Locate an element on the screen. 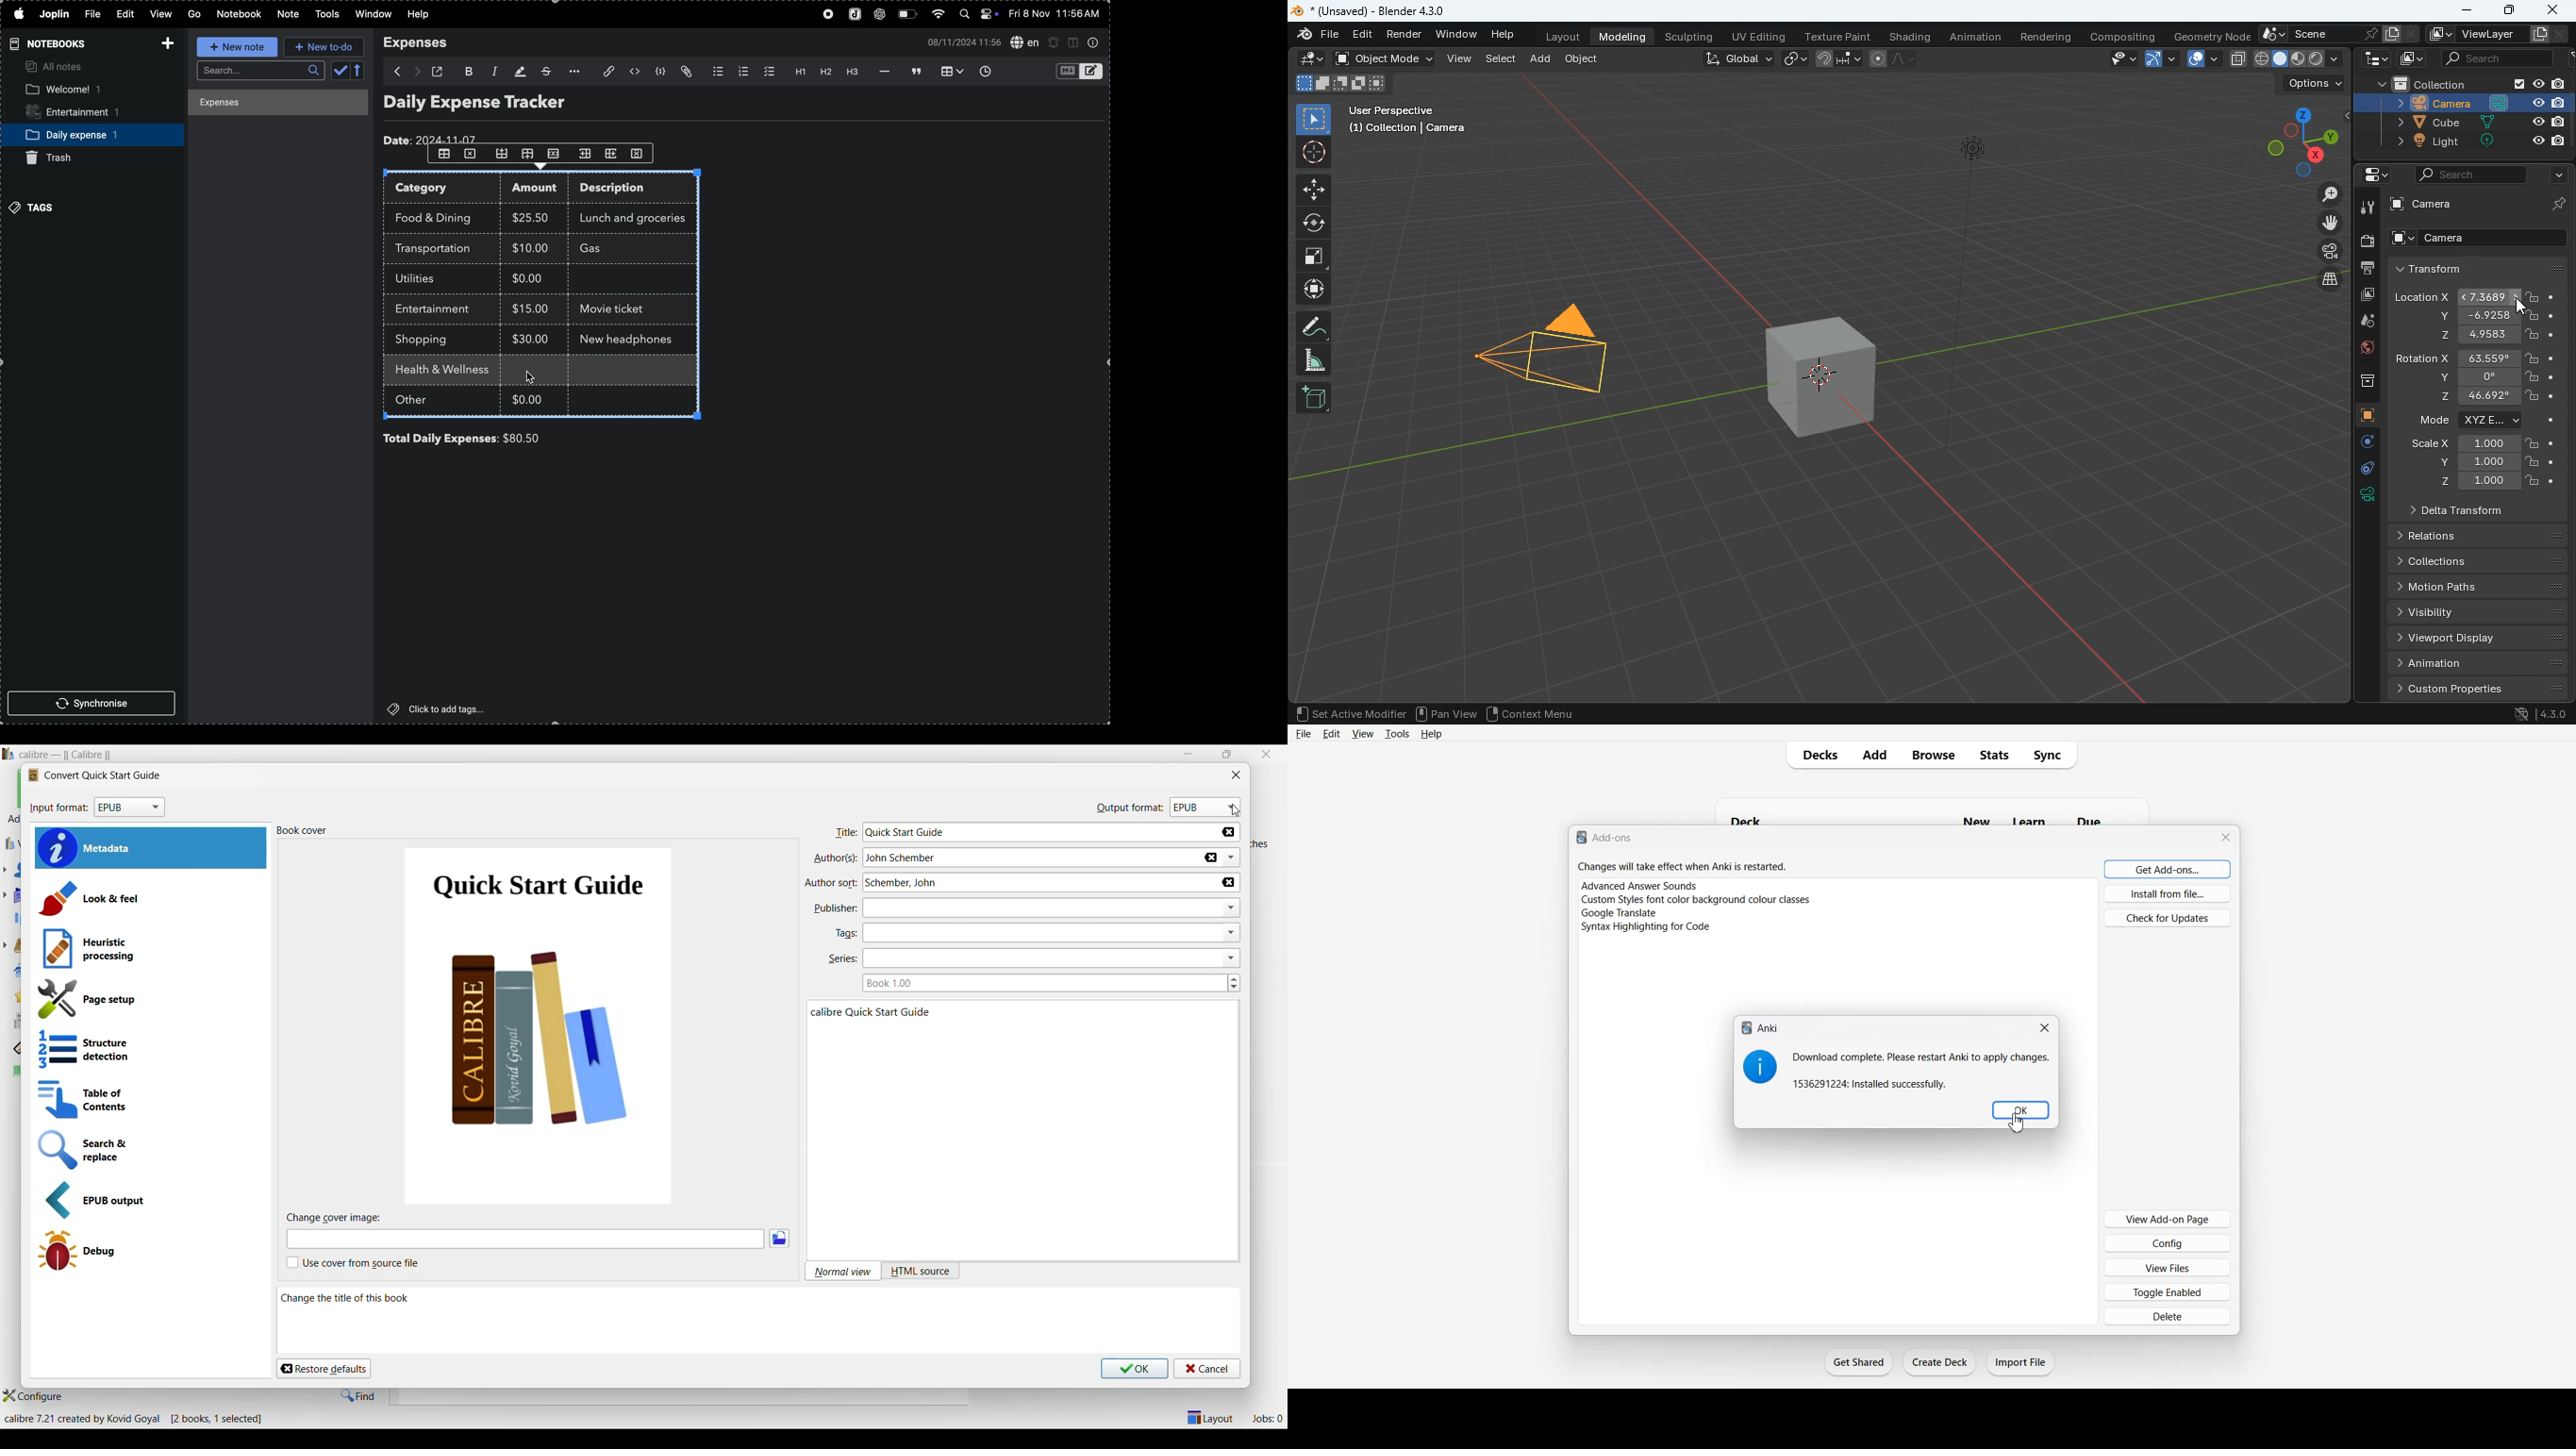 The height and width of the screenshot is (1456, 2576). transform is located at coordinates (2478, 268).